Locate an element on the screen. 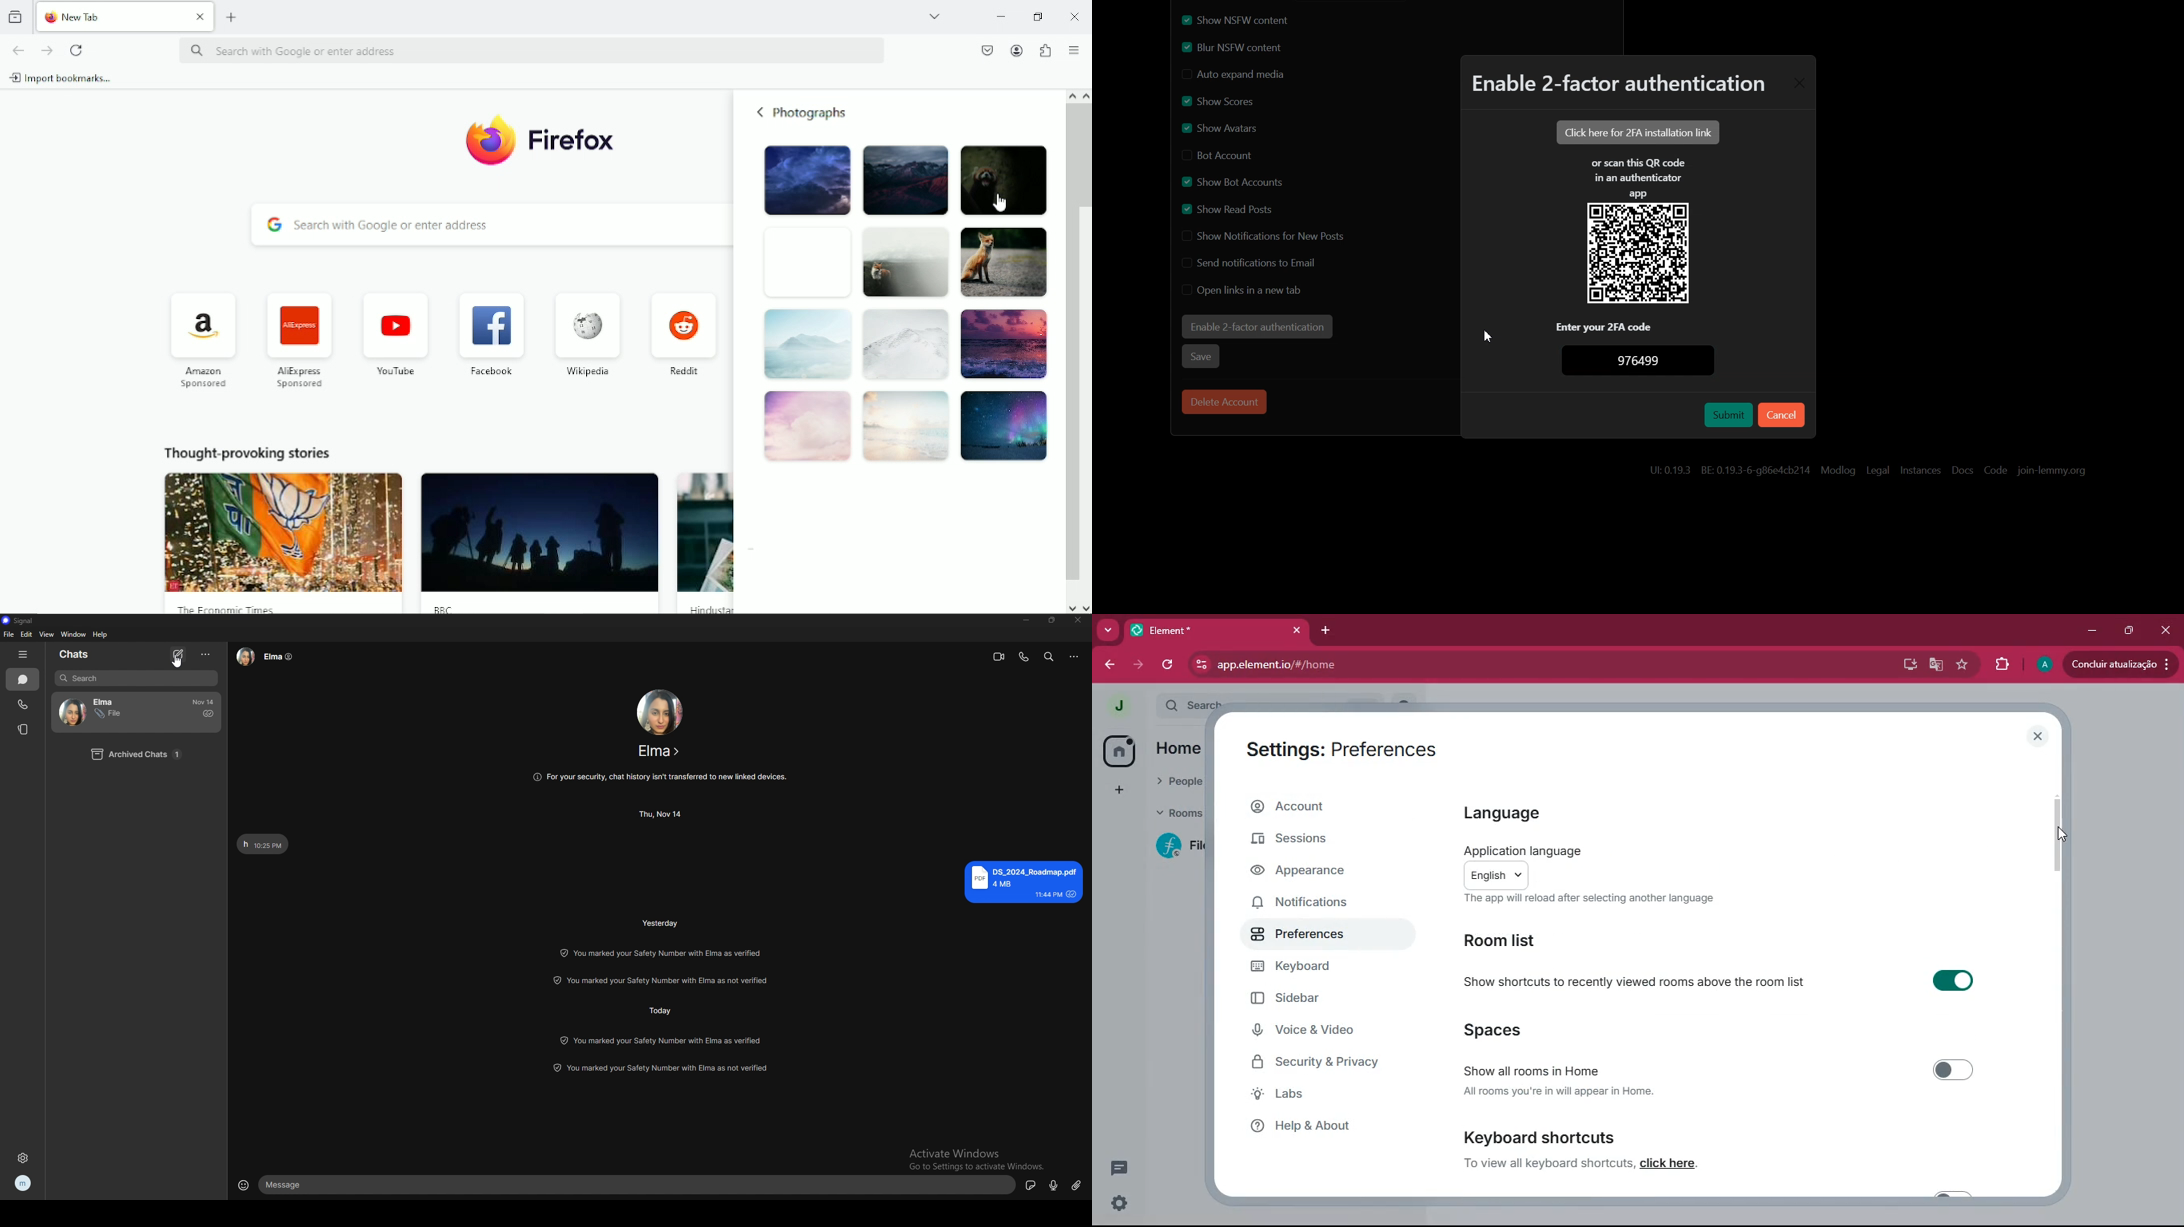  sticker is located at coordinates (1031, 1186).